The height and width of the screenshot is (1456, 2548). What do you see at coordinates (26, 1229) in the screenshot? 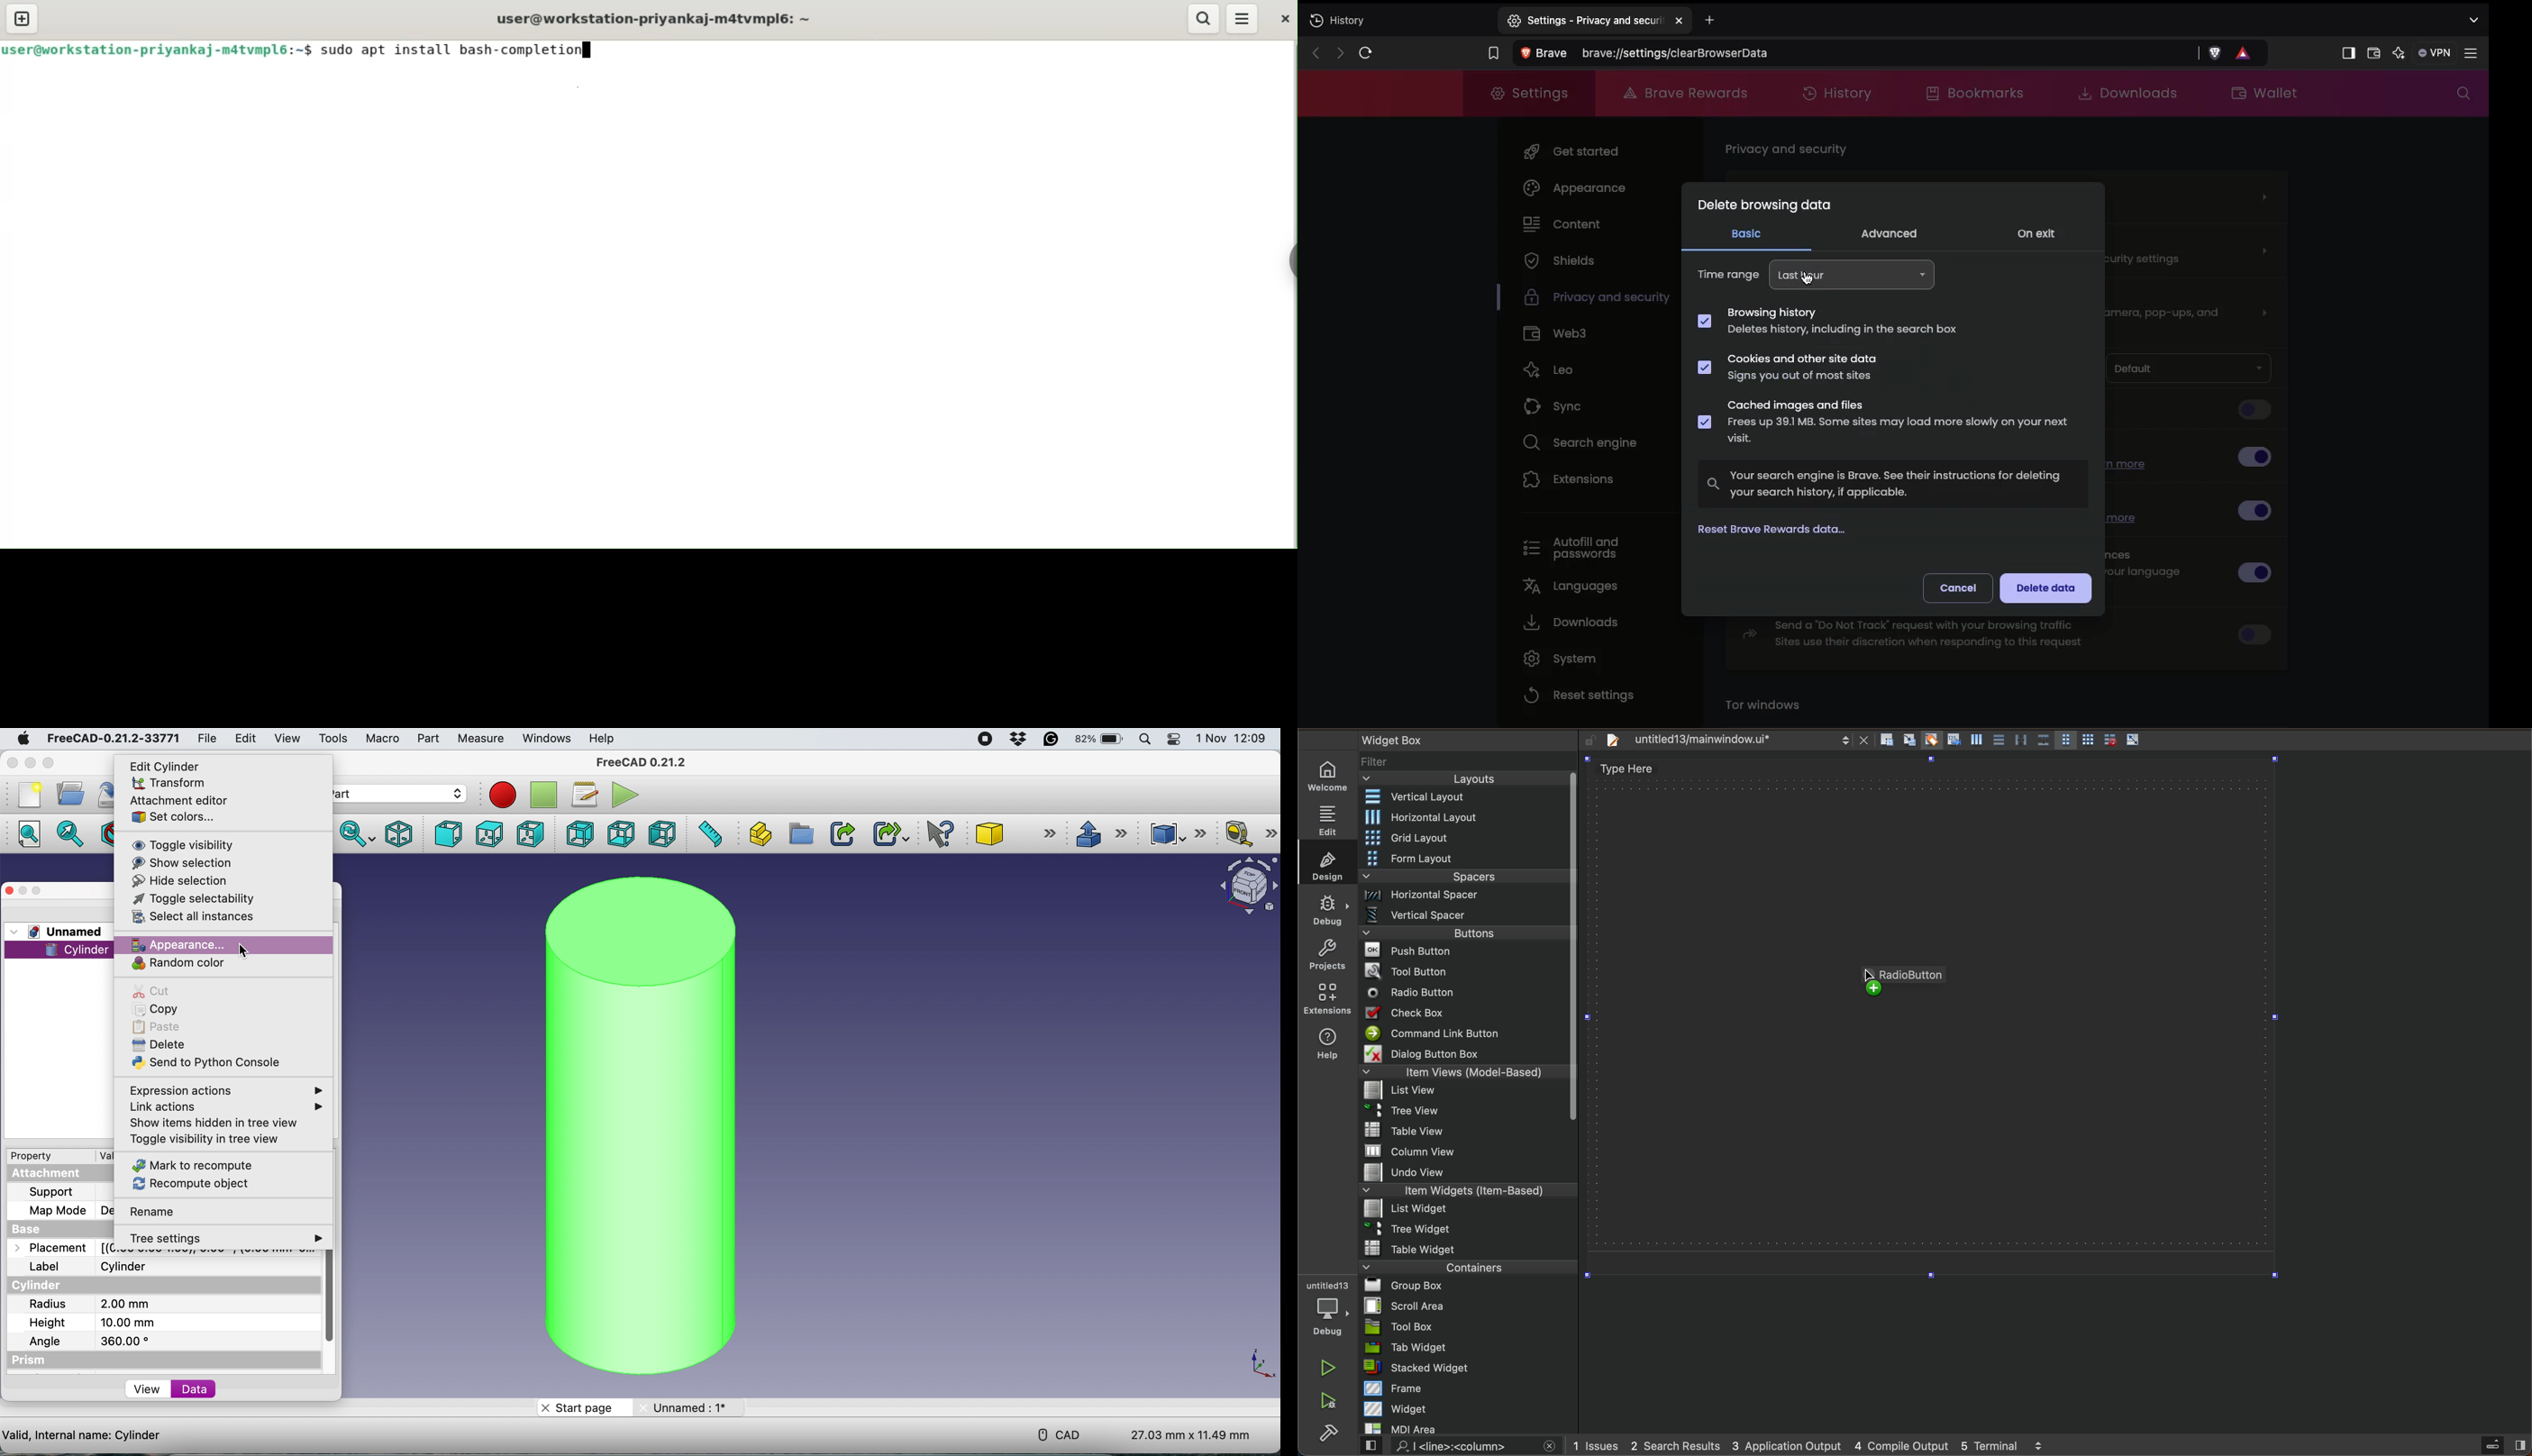
I see `base` at bounding box center [26, 1229].